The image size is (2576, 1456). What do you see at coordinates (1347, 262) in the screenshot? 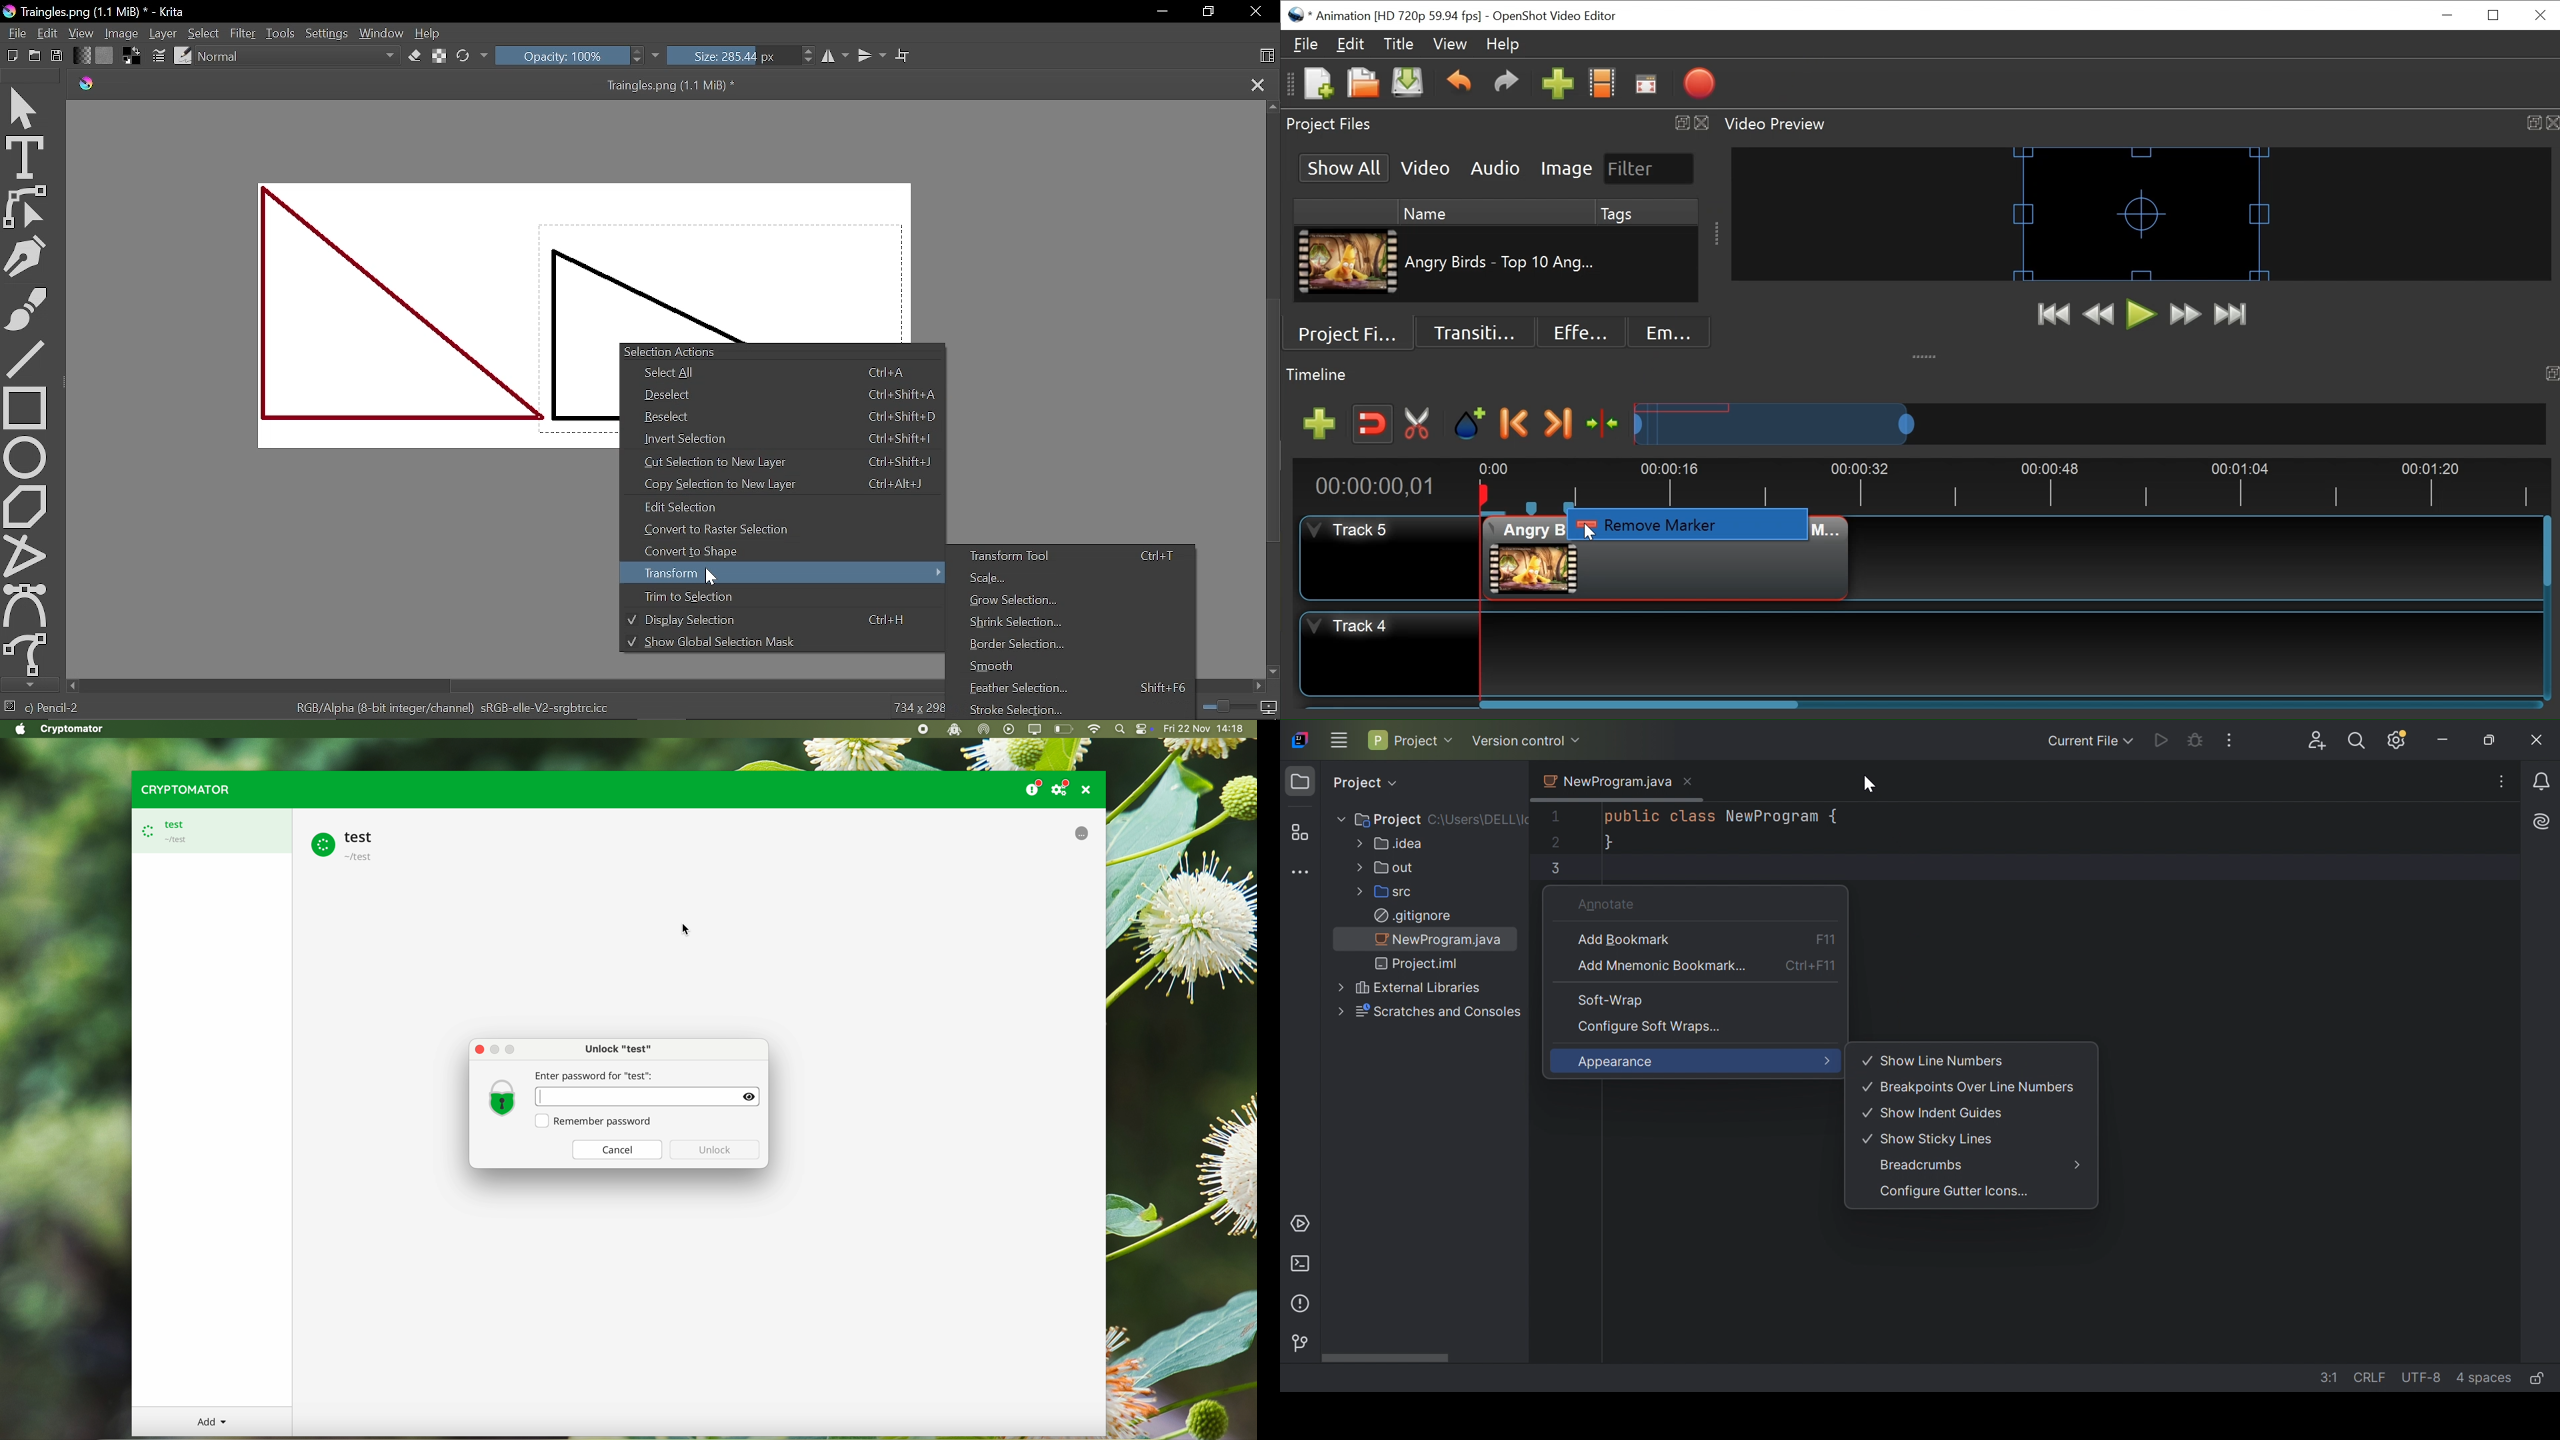
I see `Clip` at bounding box center [1347, 262].